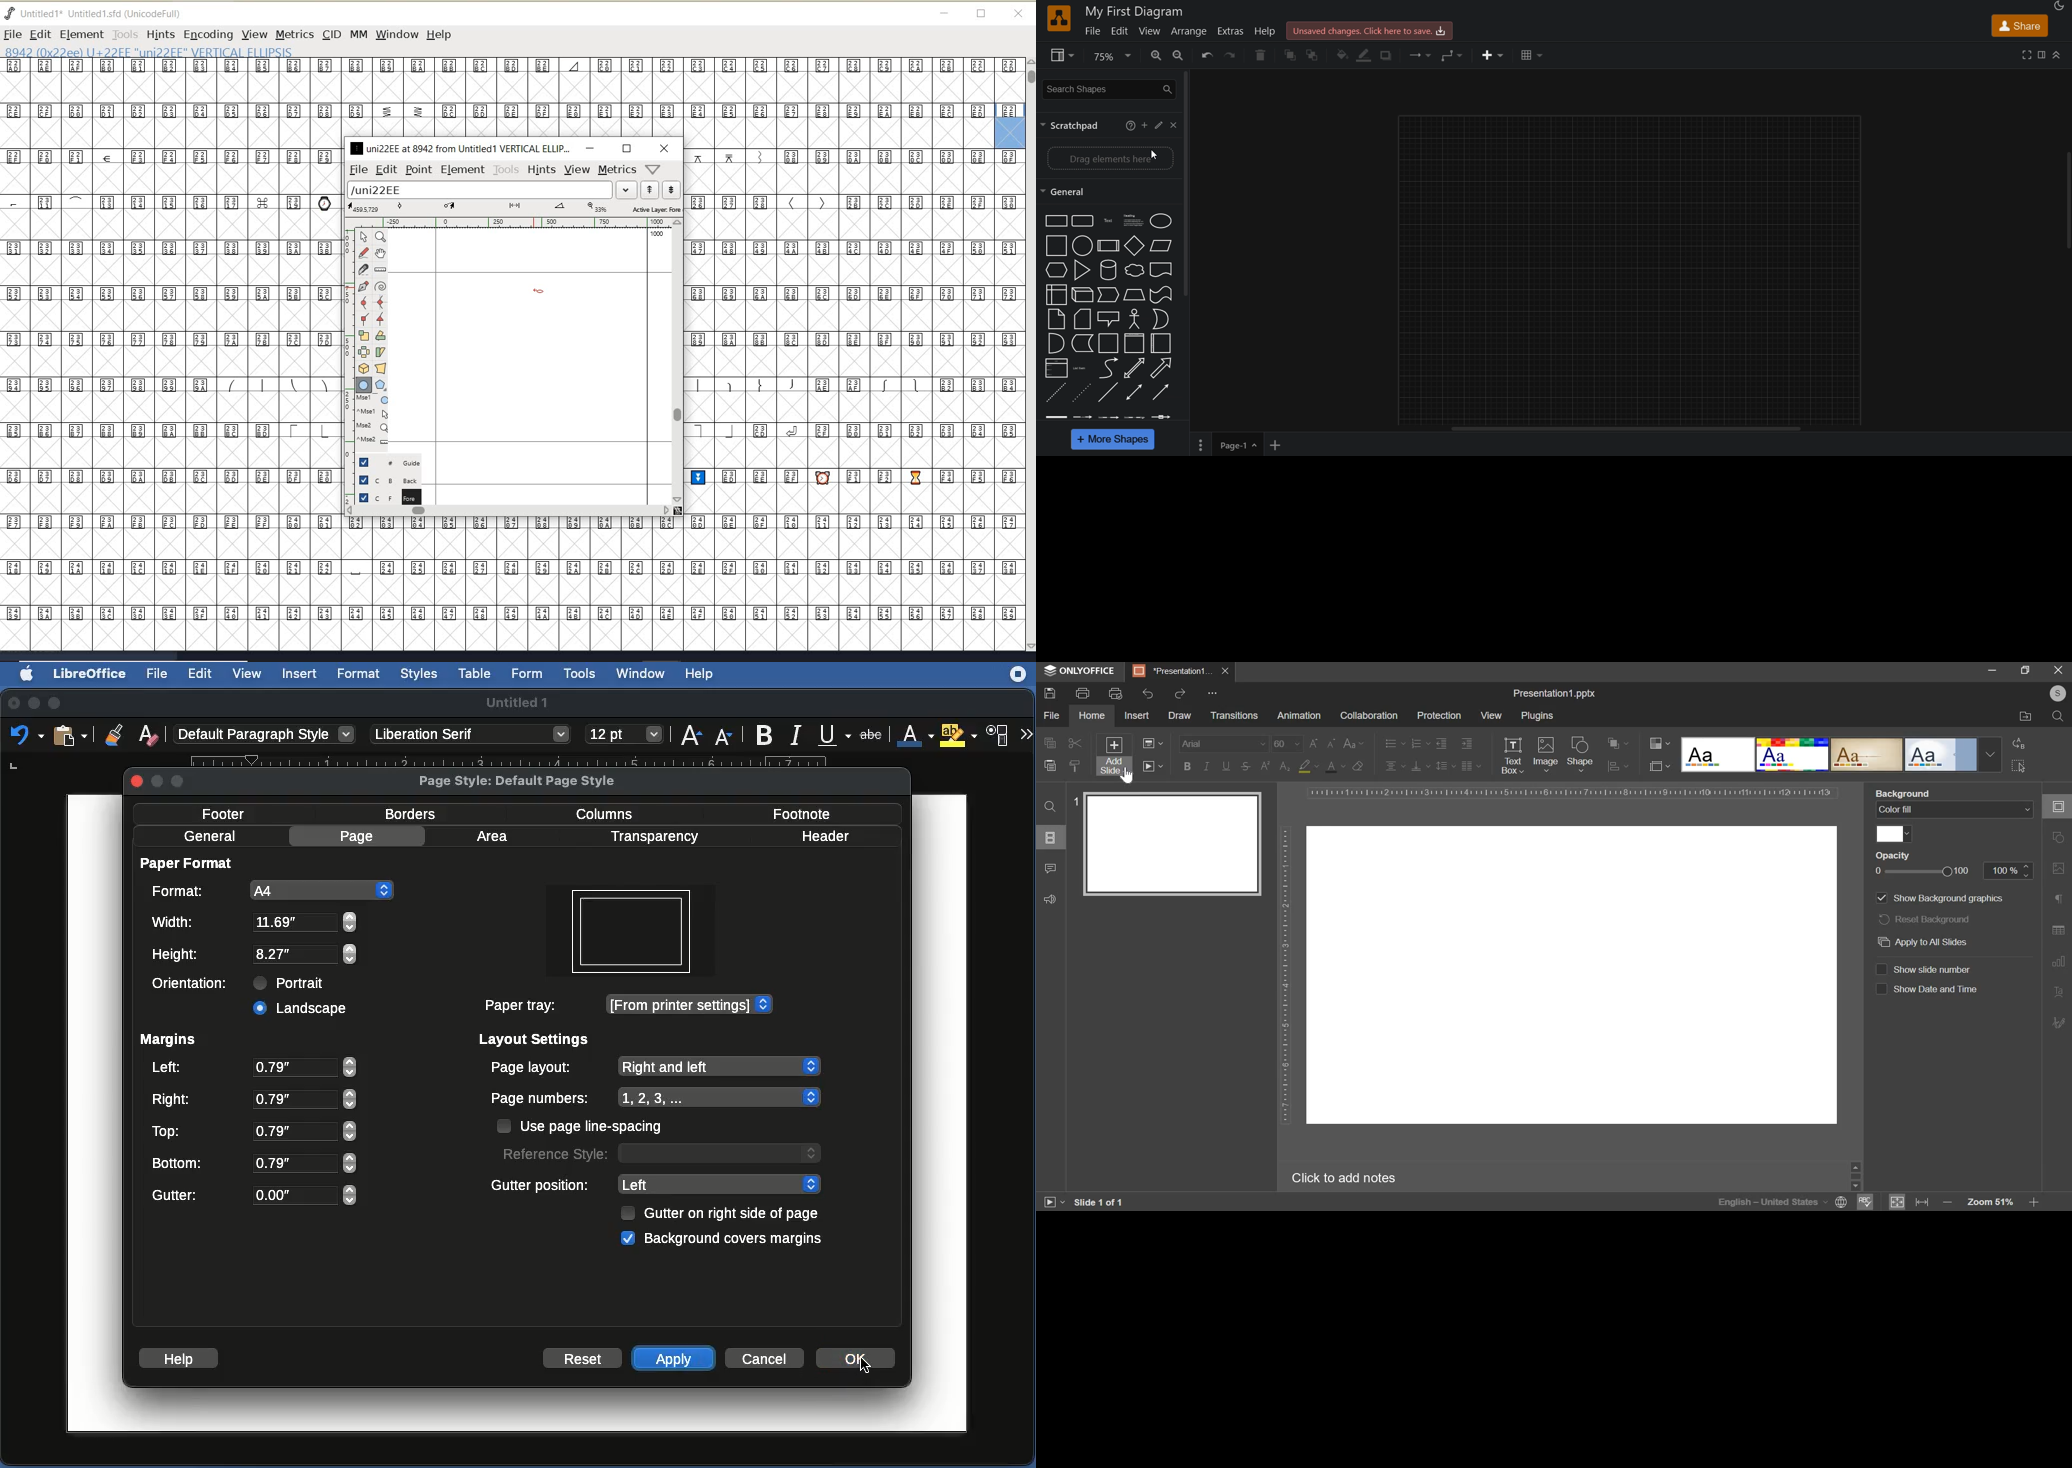  I want to click on 0.79", so click(304, 1162).